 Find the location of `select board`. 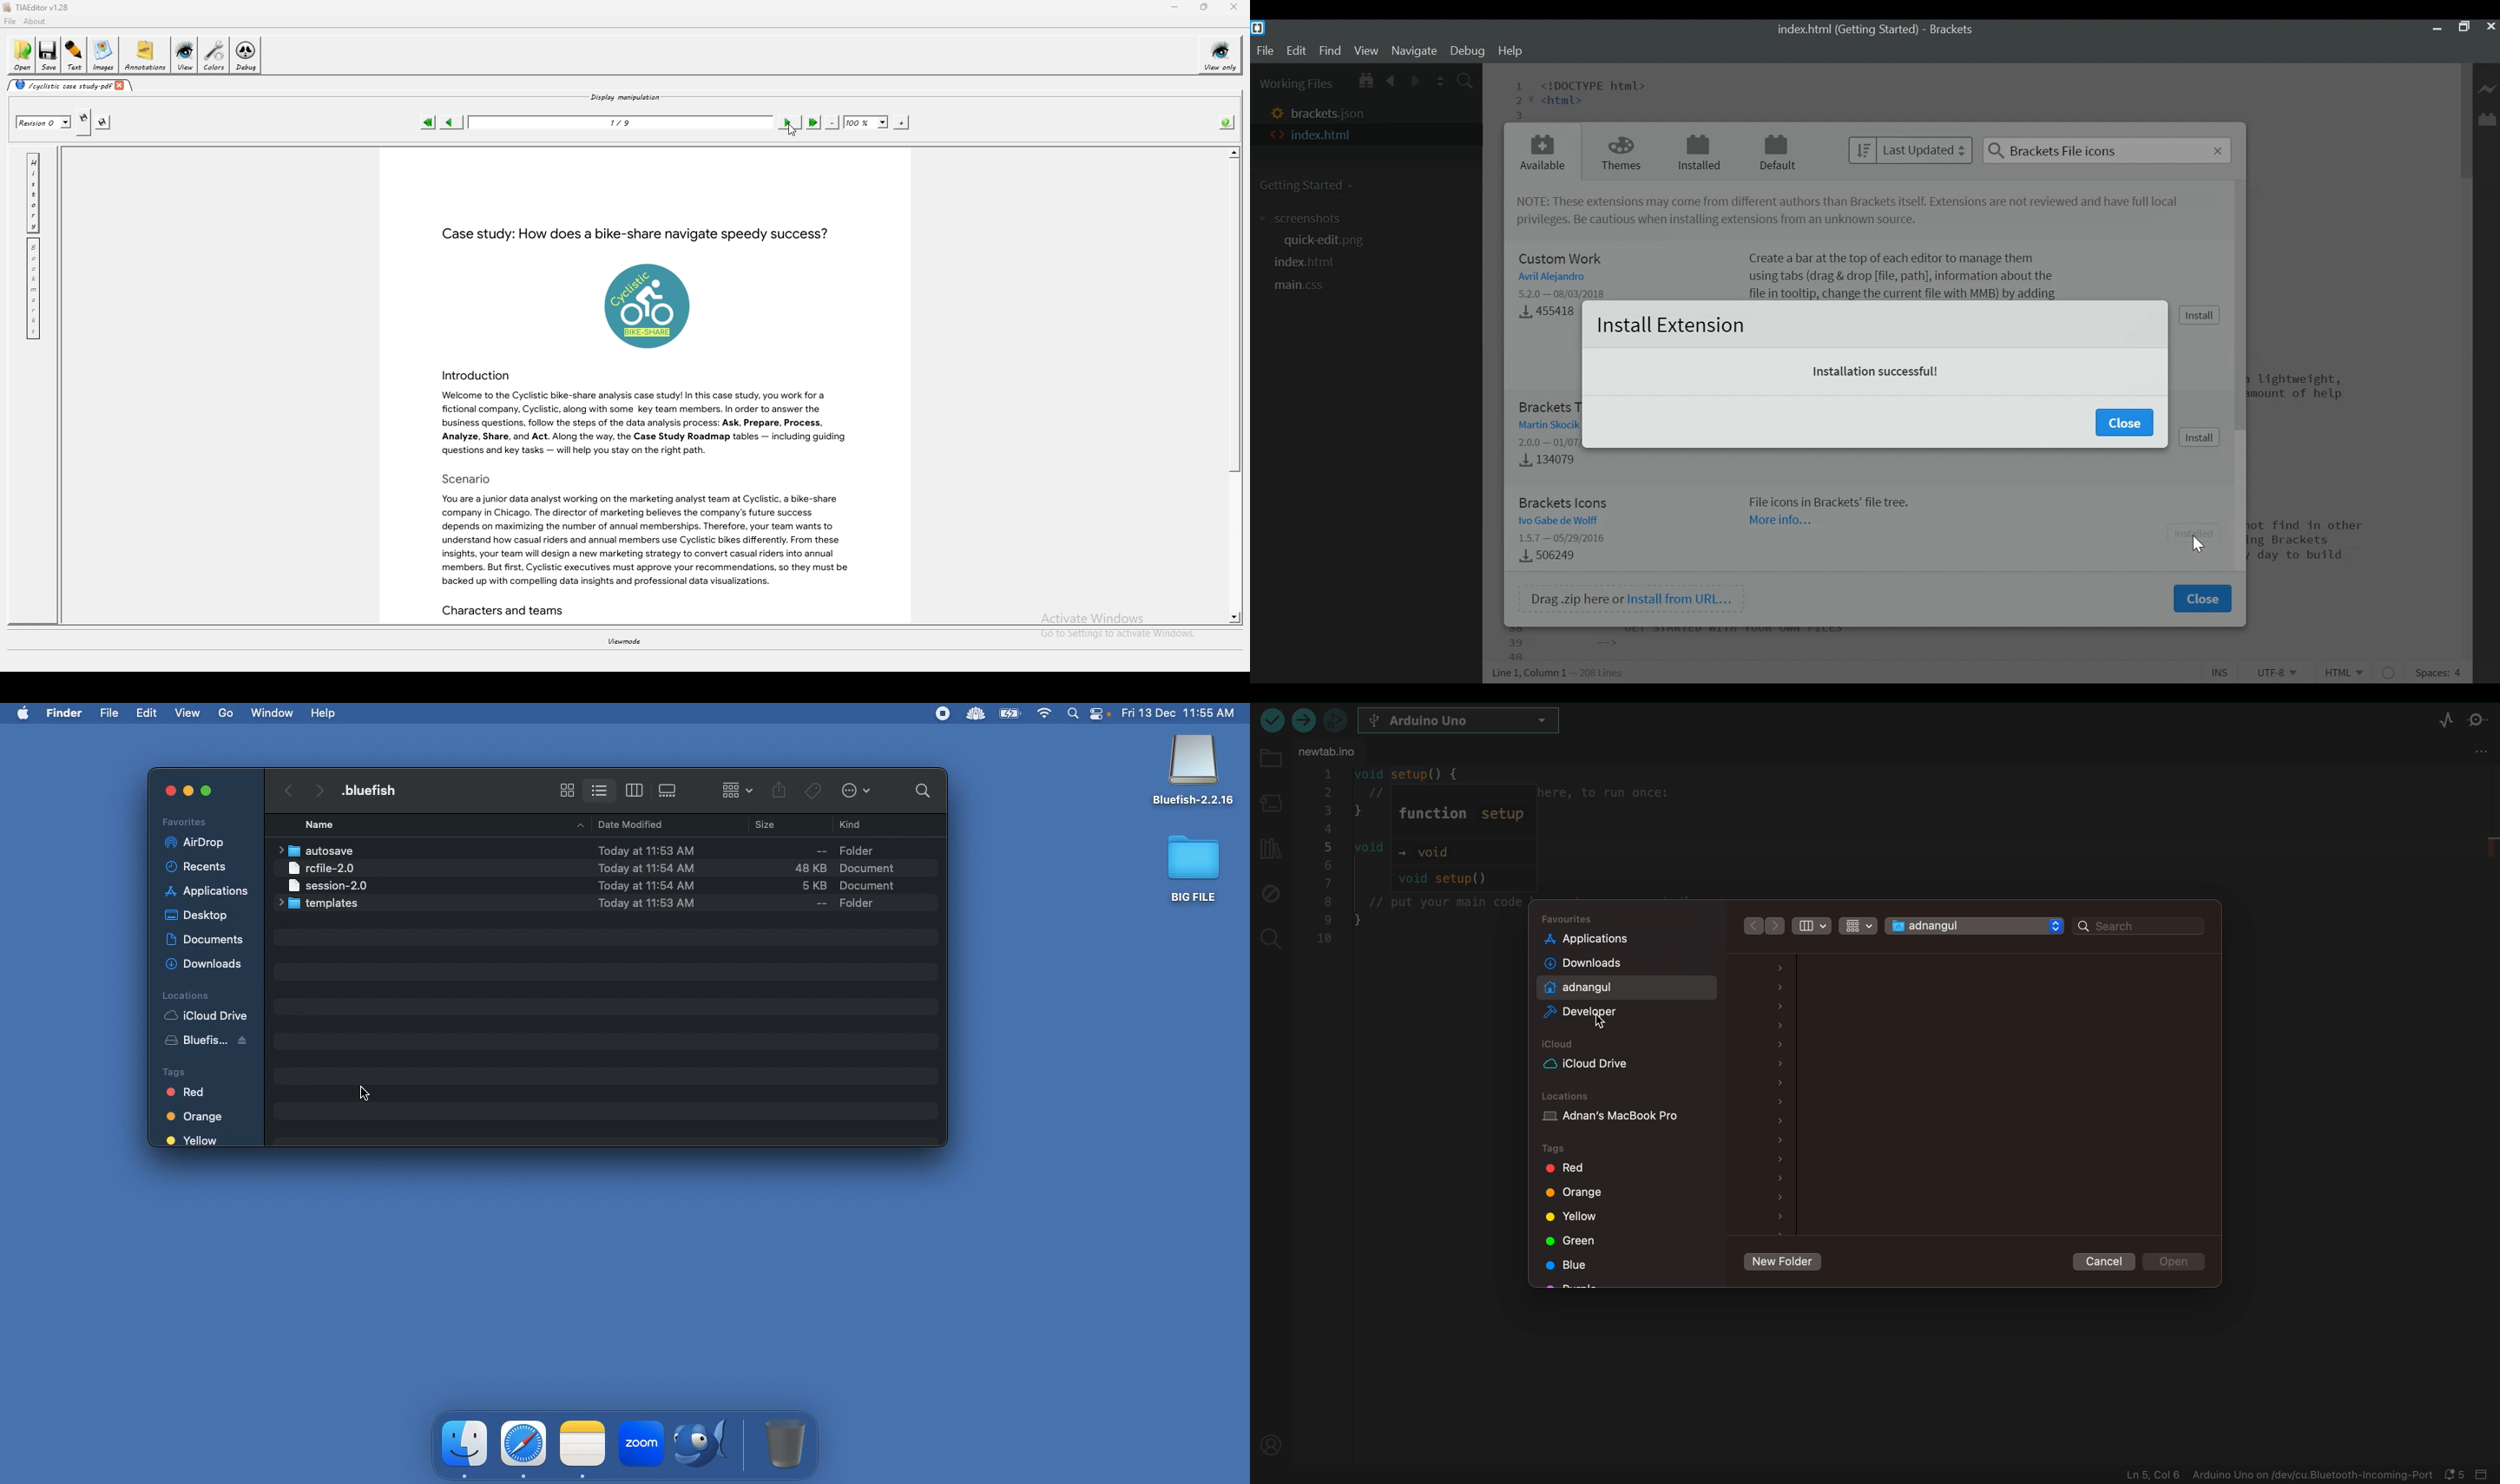

select board is located at coordinates (1467, 722).